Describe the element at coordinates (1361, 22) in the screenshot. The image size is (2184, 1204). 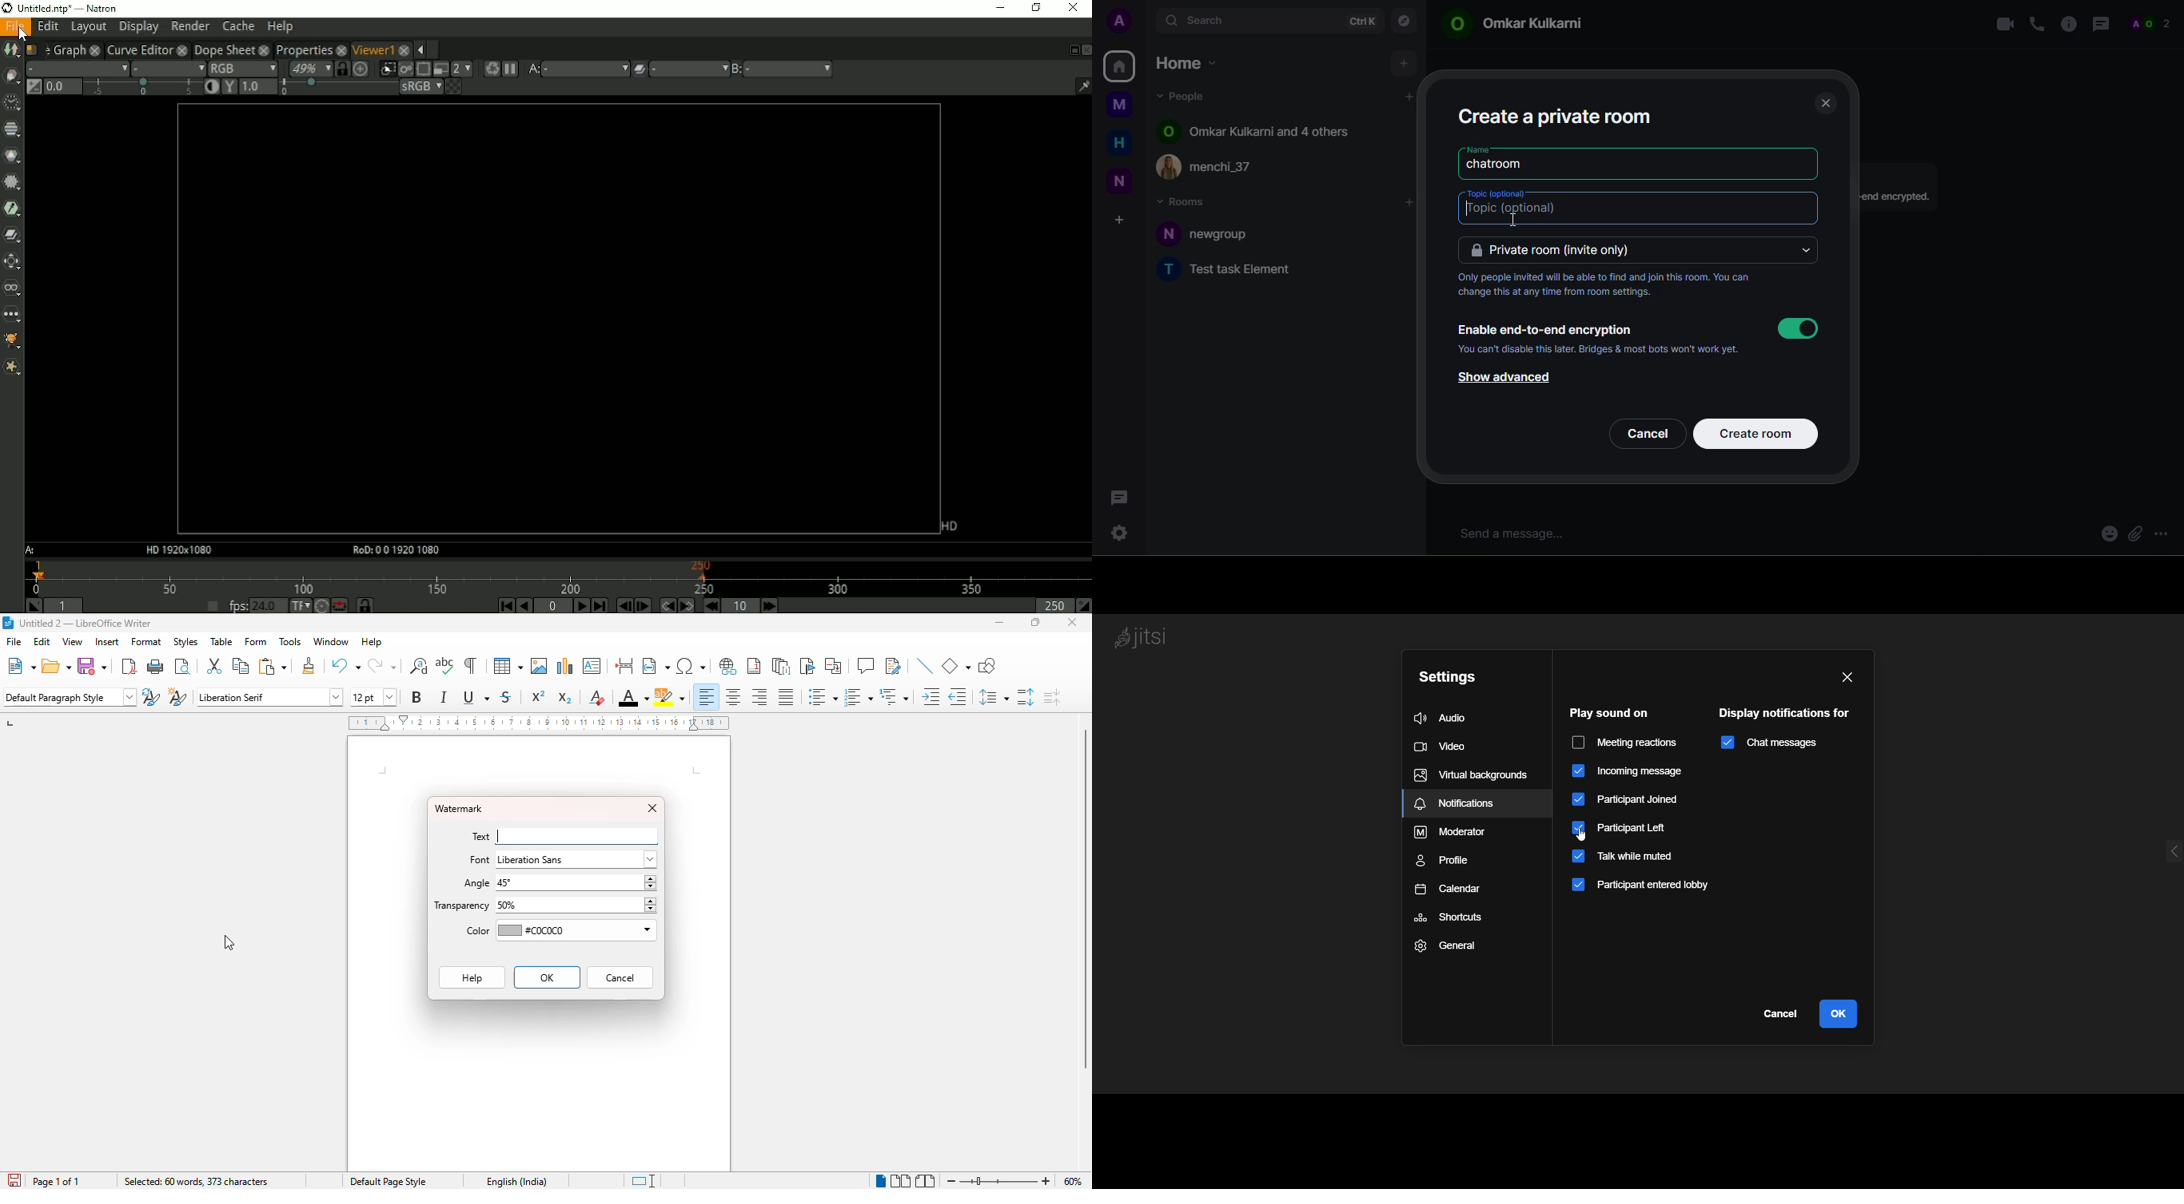
I see `ctrlK` at that location.